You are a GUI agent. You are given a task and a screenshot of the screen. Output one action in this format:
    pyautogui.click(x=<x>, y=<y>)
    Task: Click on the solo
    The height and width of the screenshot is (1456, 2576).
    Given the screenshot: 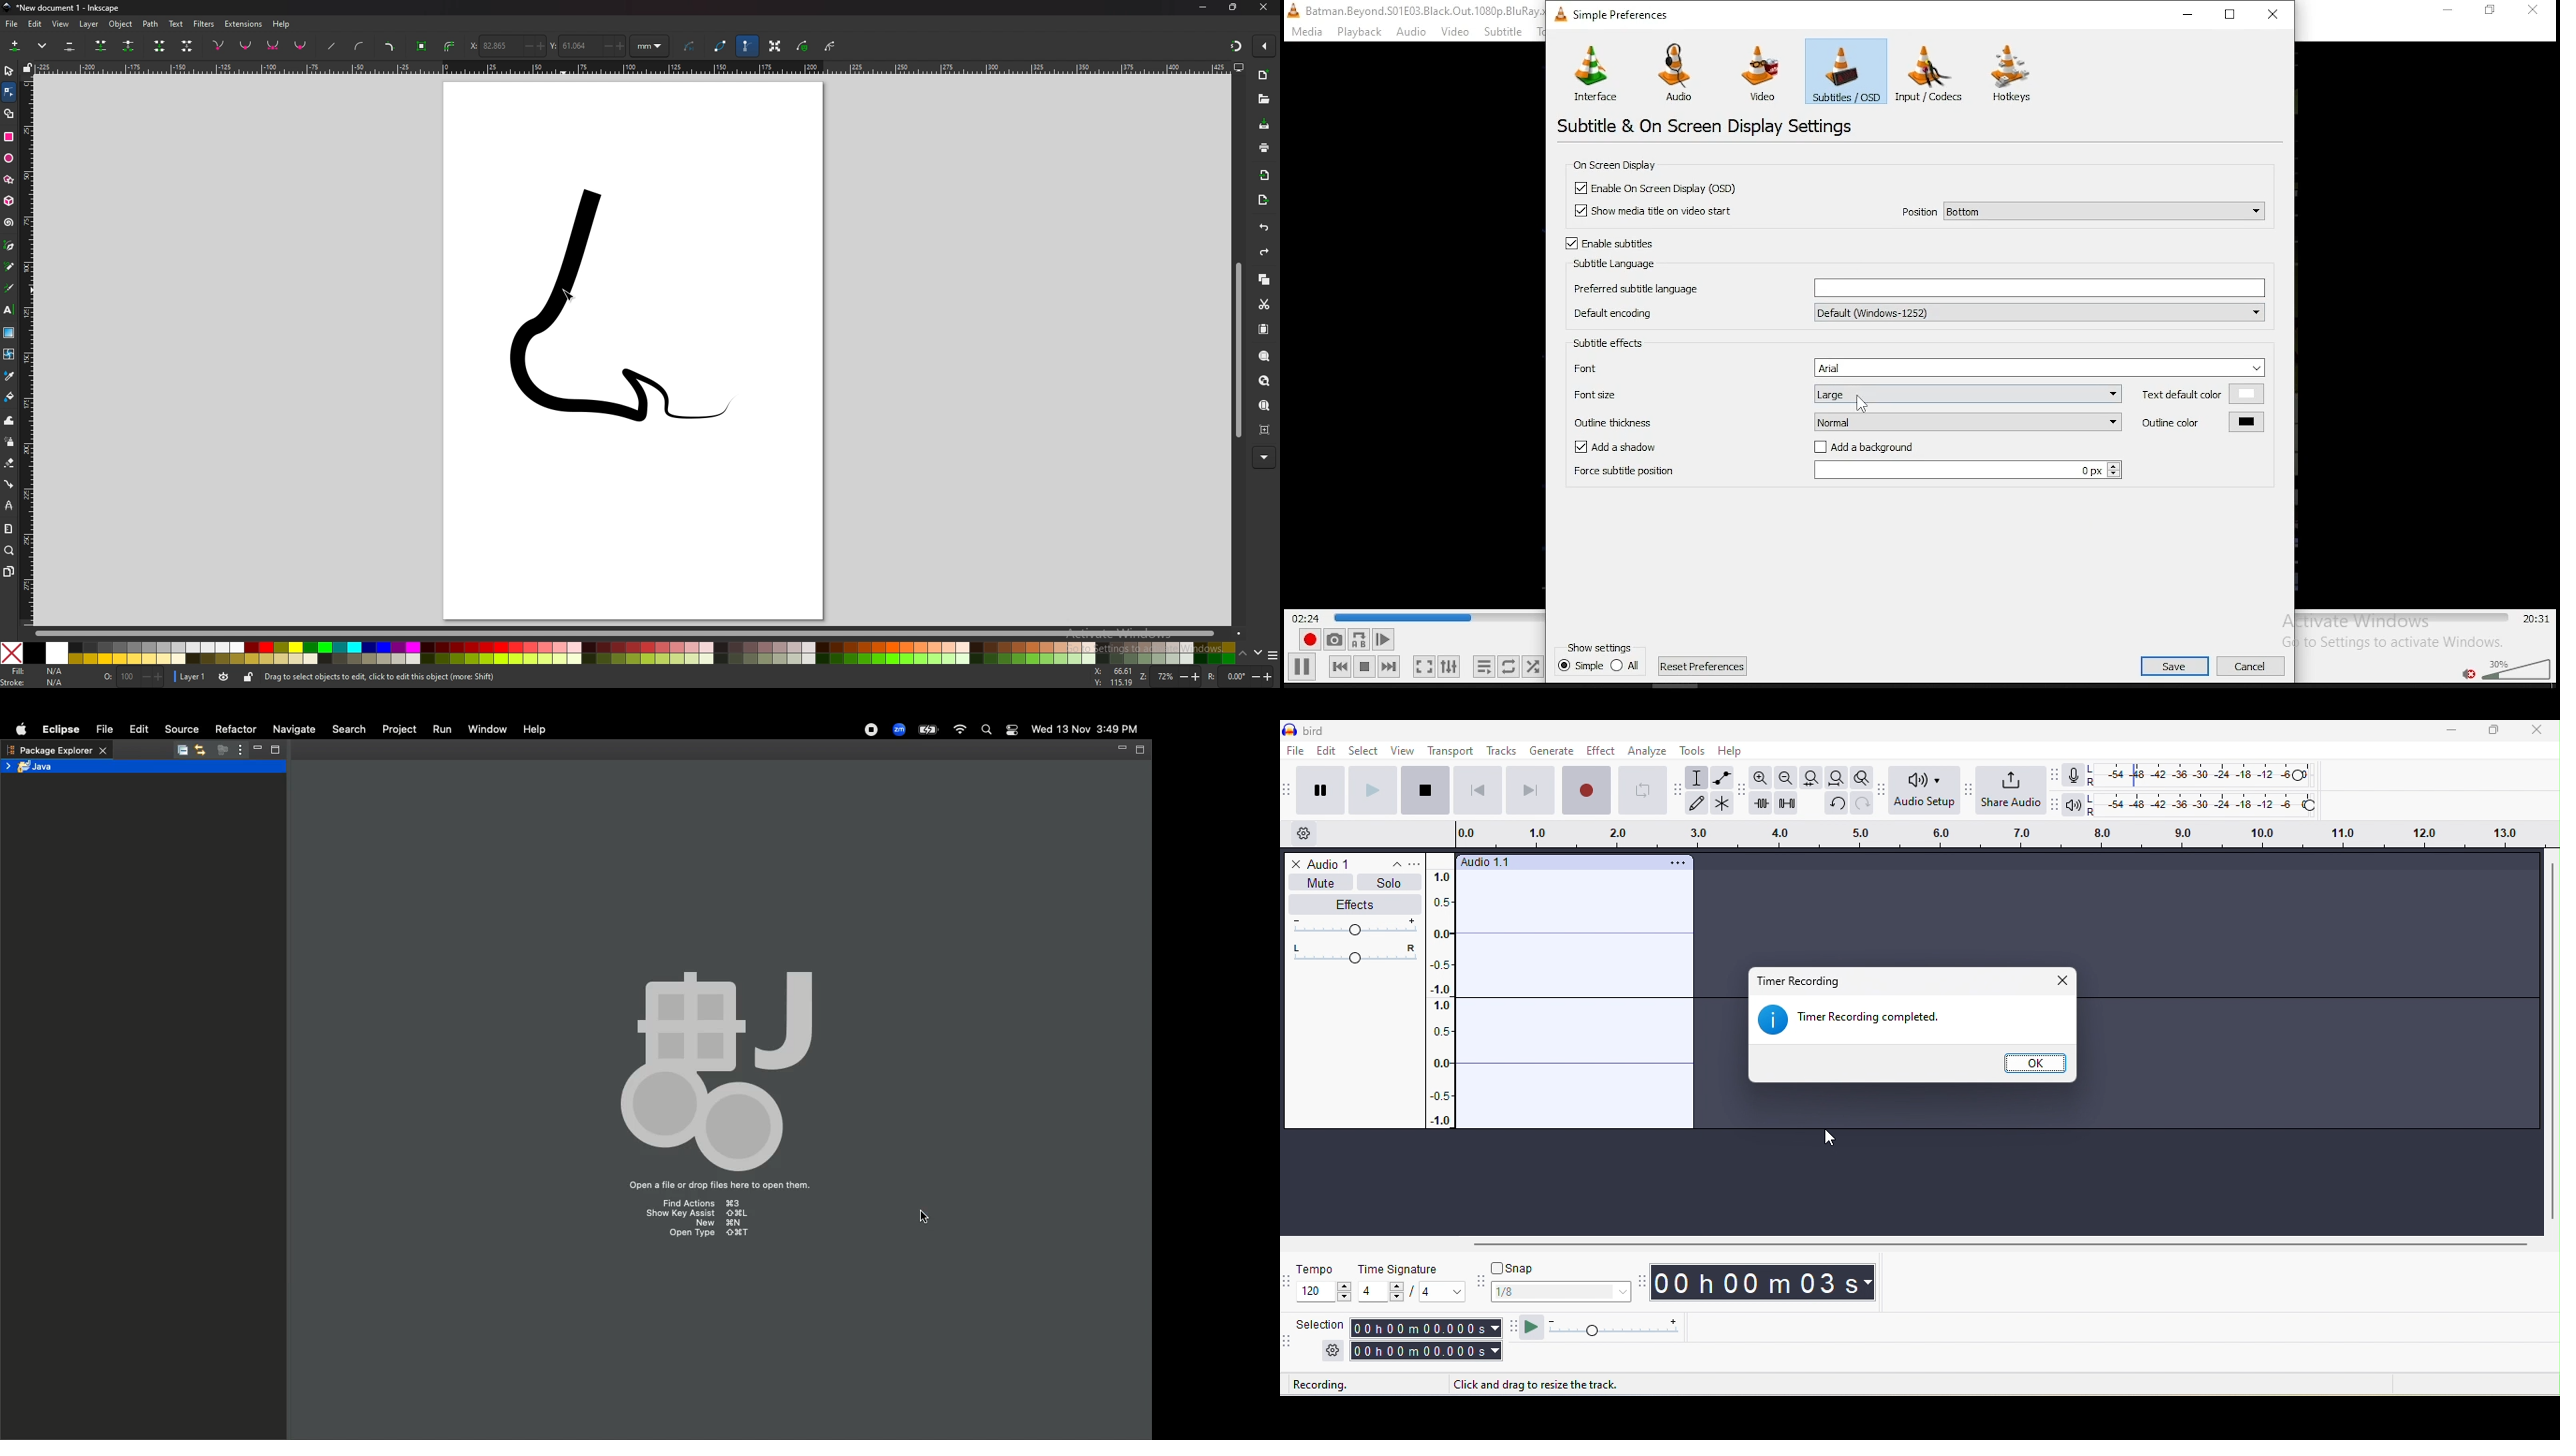 What is the action you would take?
    pyautogui.click(x=1392, y=885)
    